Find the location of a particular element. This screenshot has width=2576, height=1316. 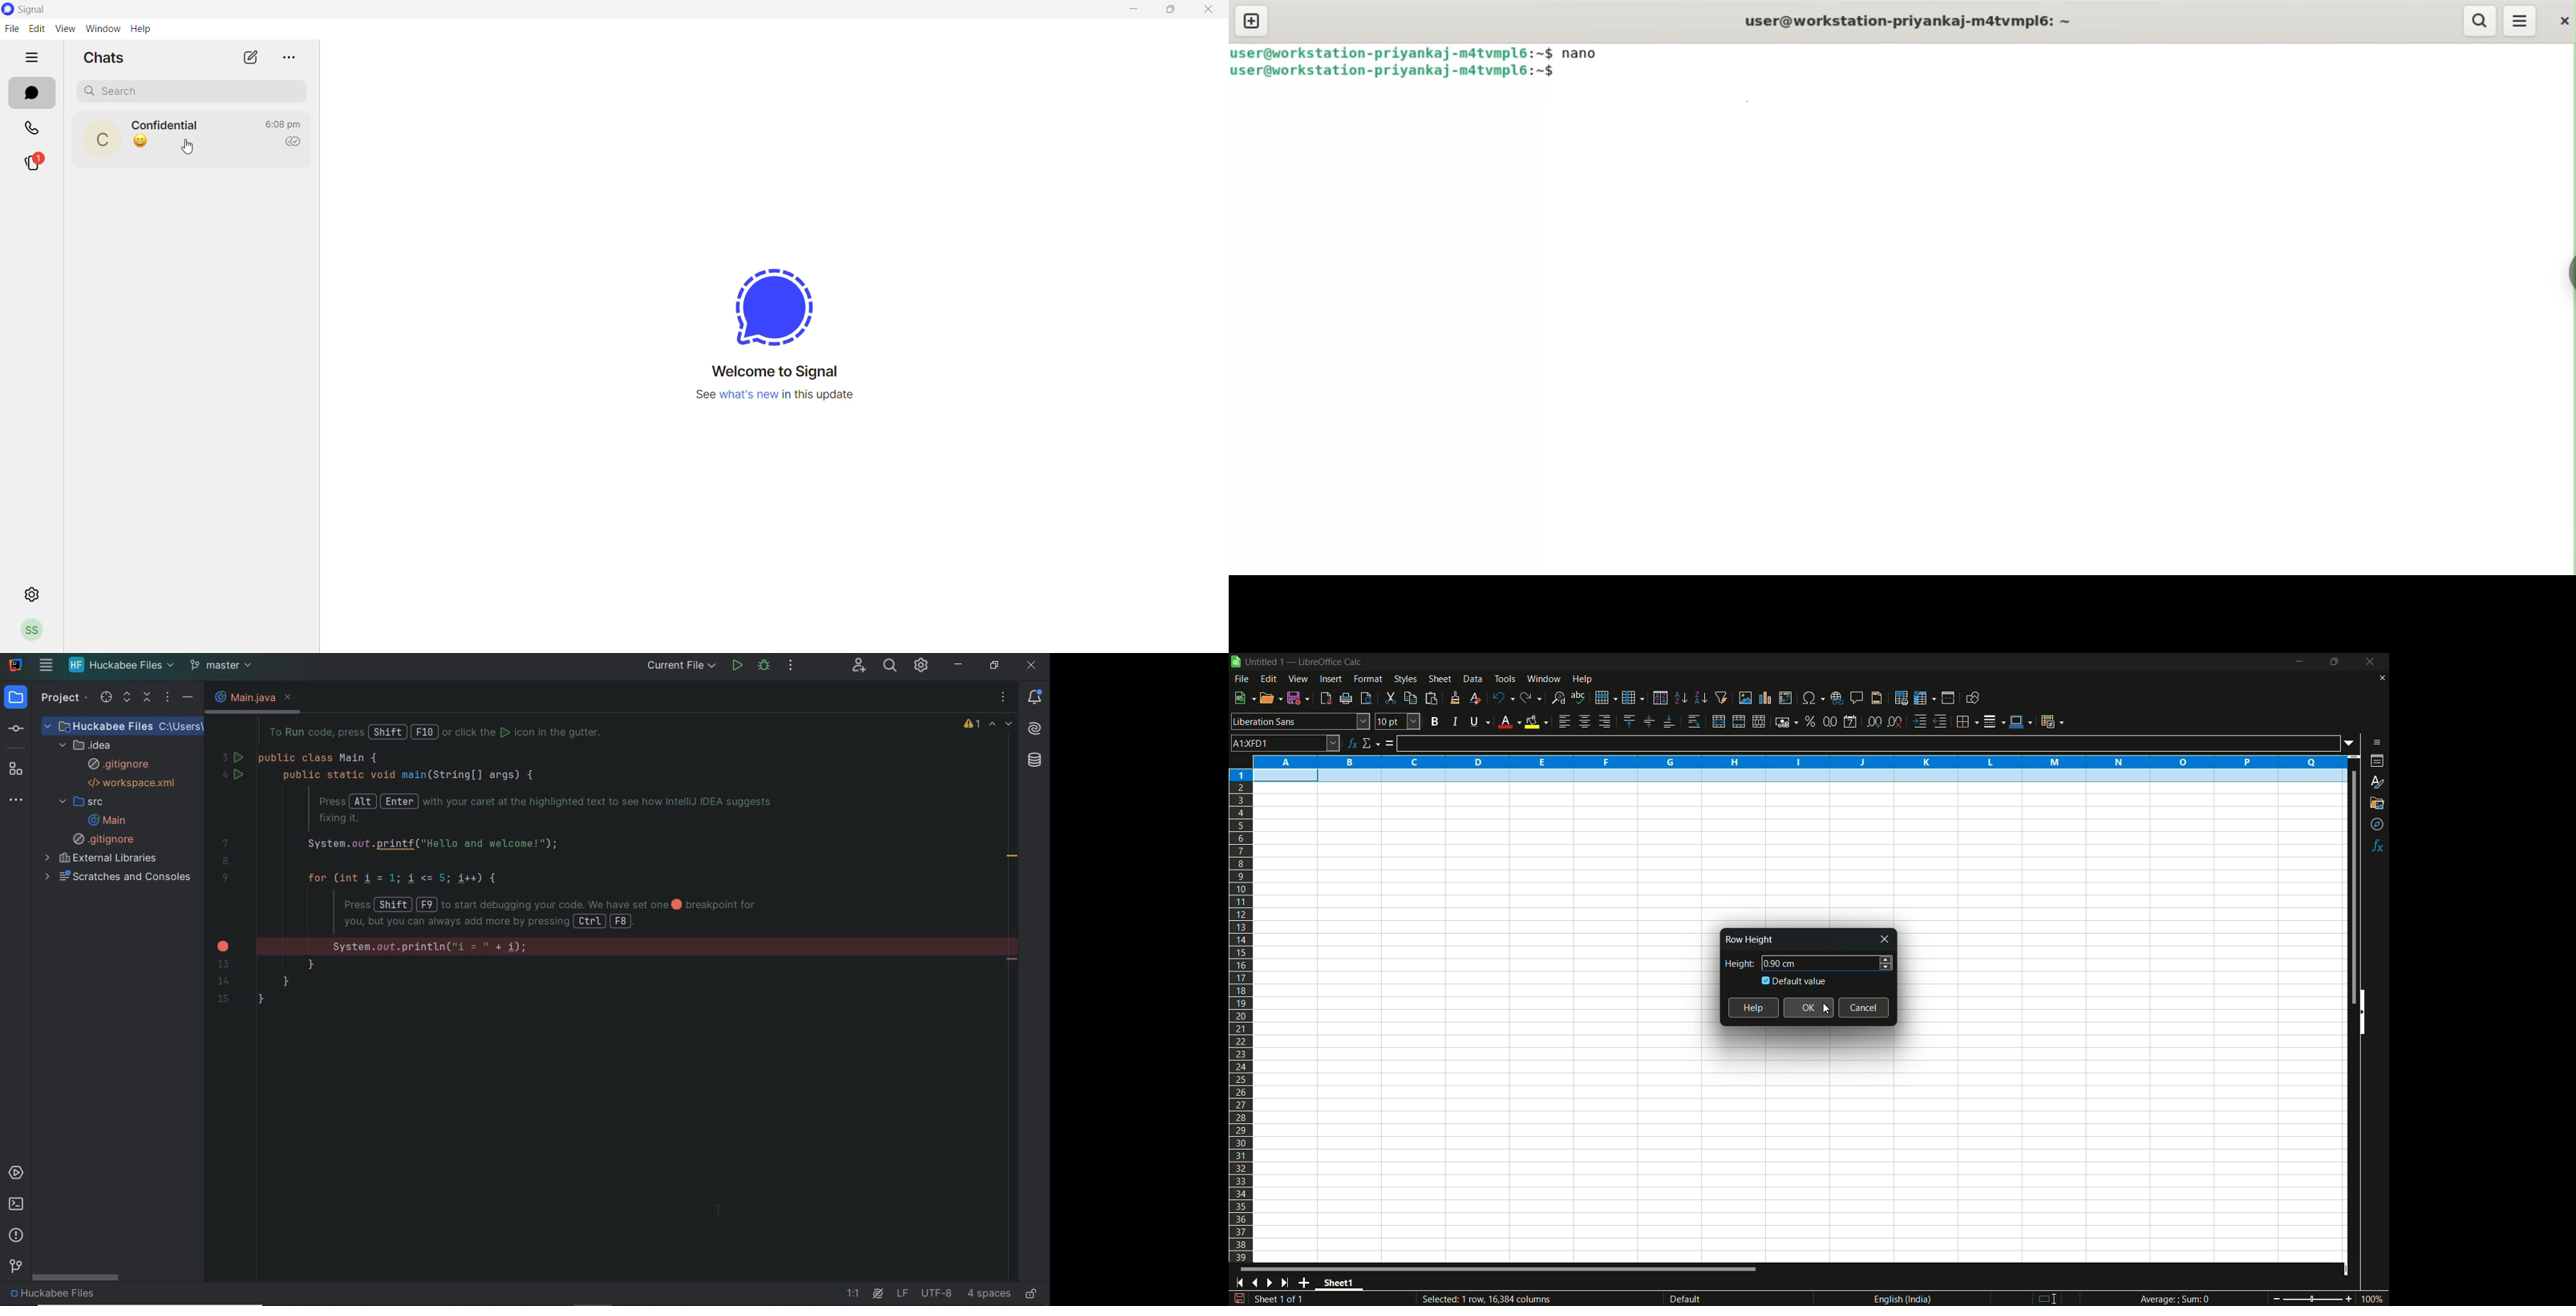

sheet menu is located at coordinates (1440, 679).